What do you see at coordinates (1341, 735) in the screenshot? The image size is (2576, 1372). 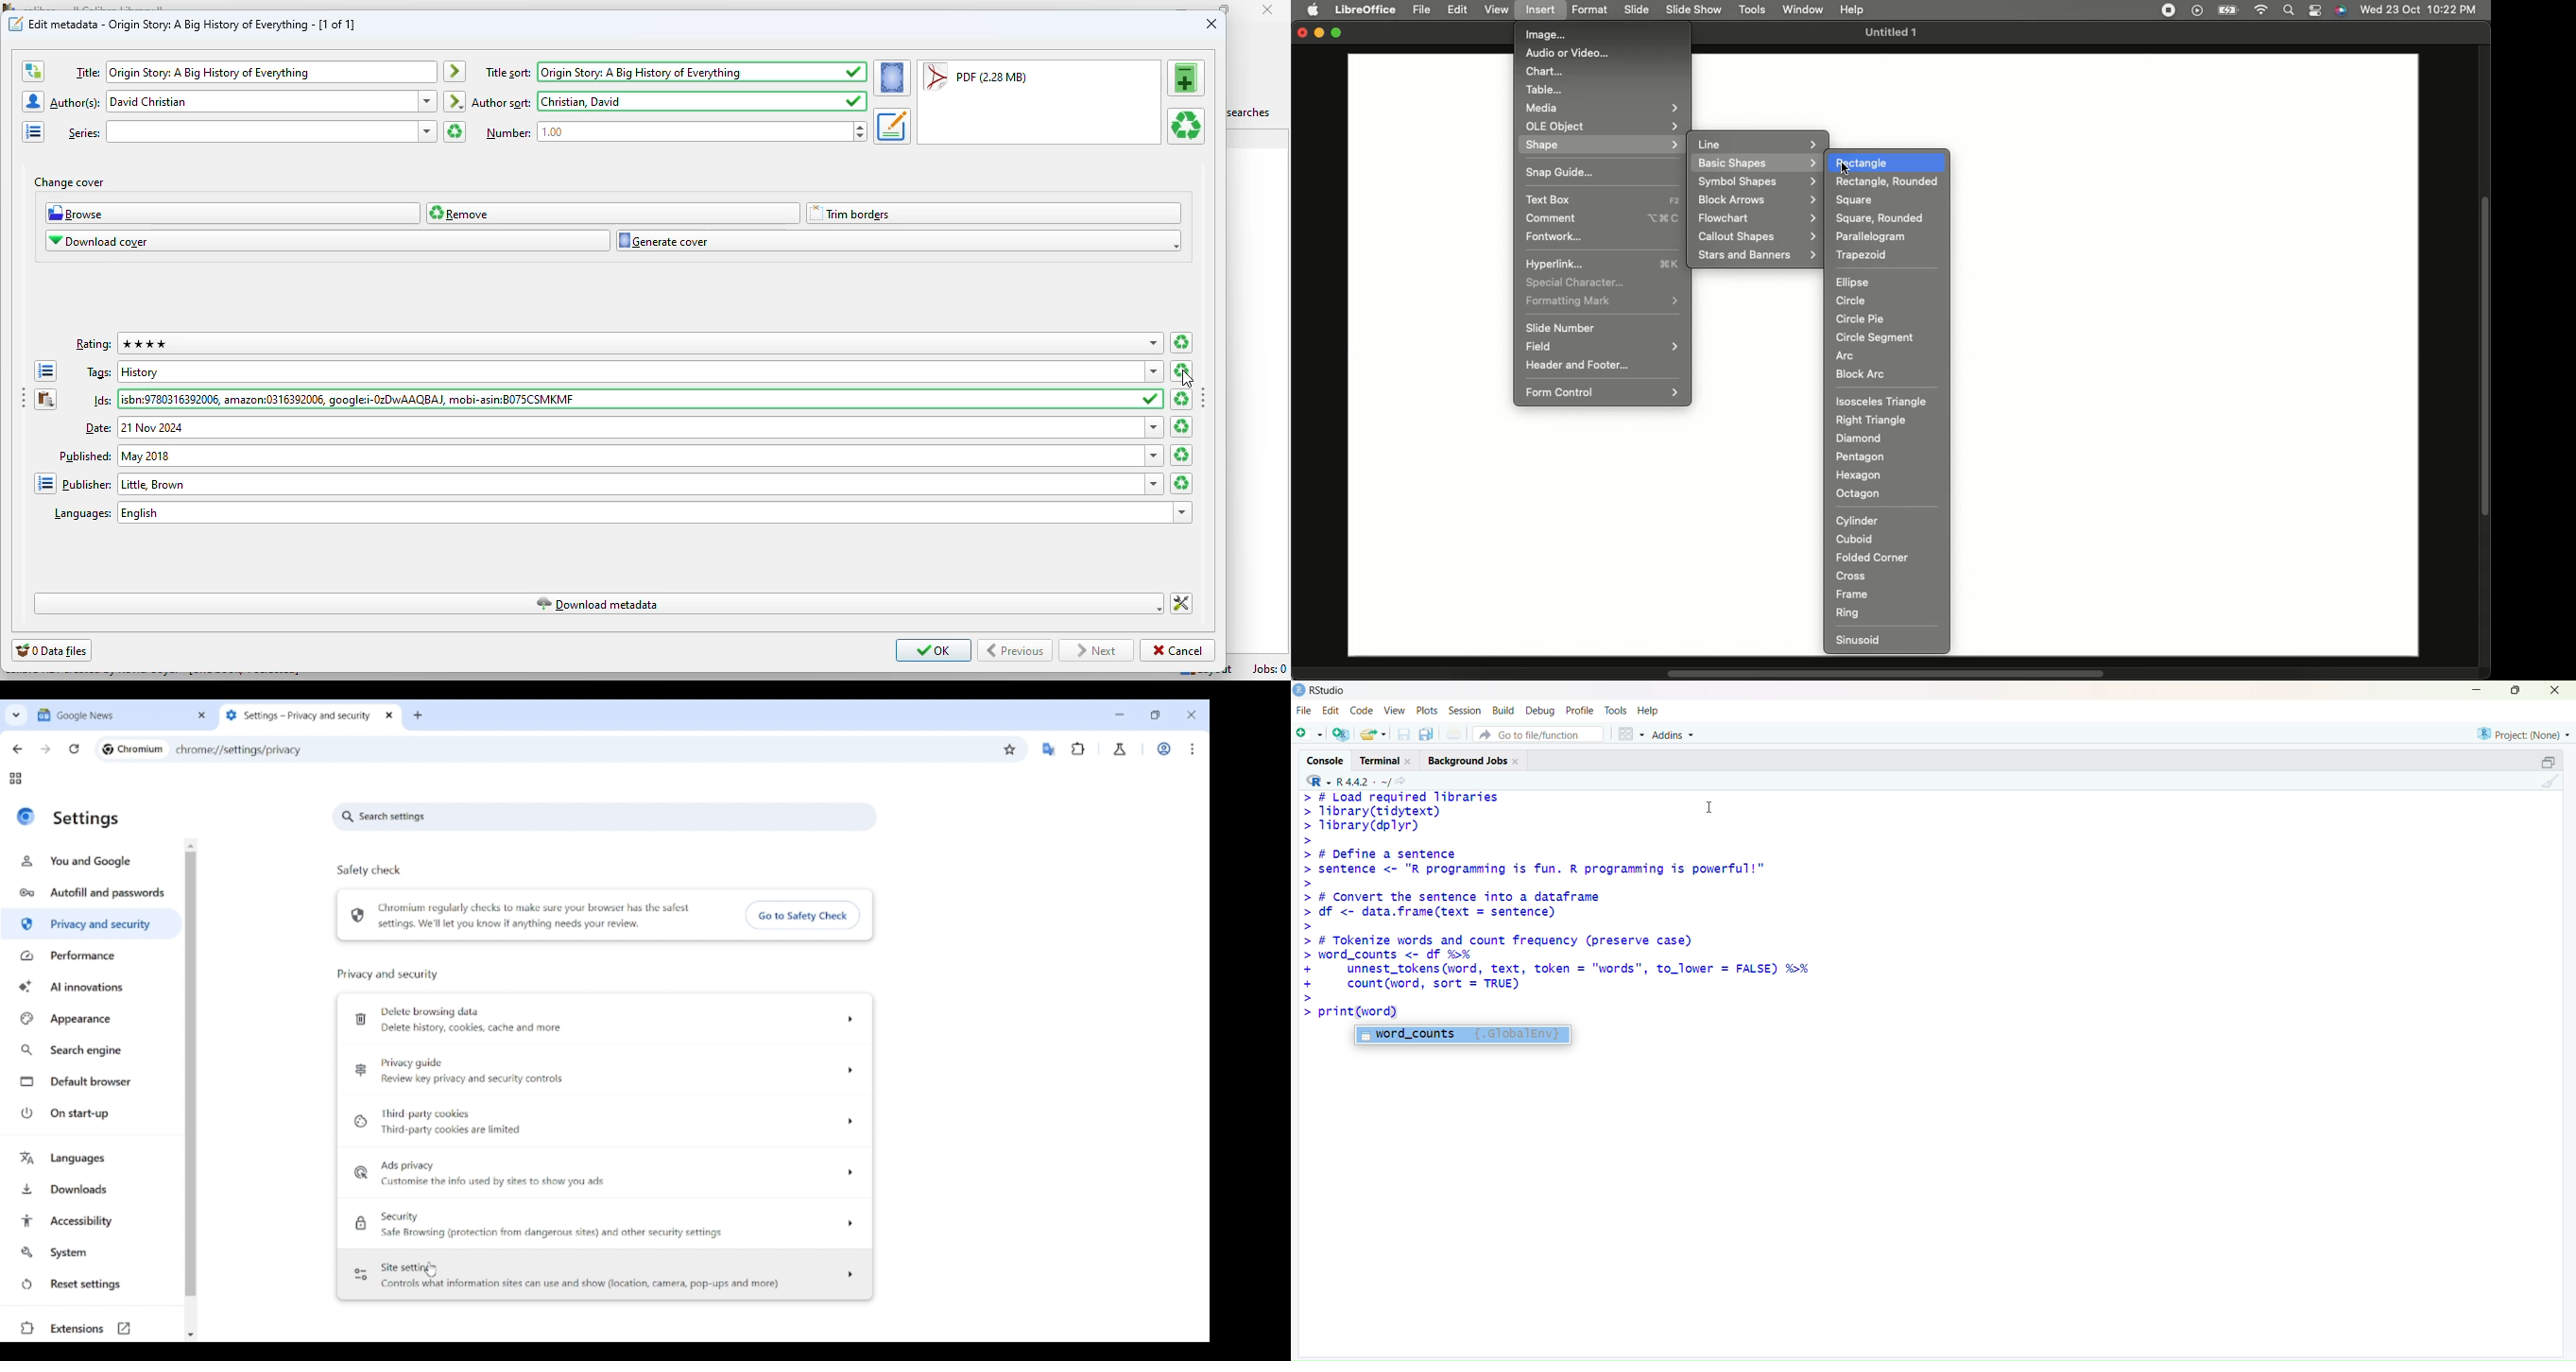 I see `create a project` at bounding box center [1341, 735].